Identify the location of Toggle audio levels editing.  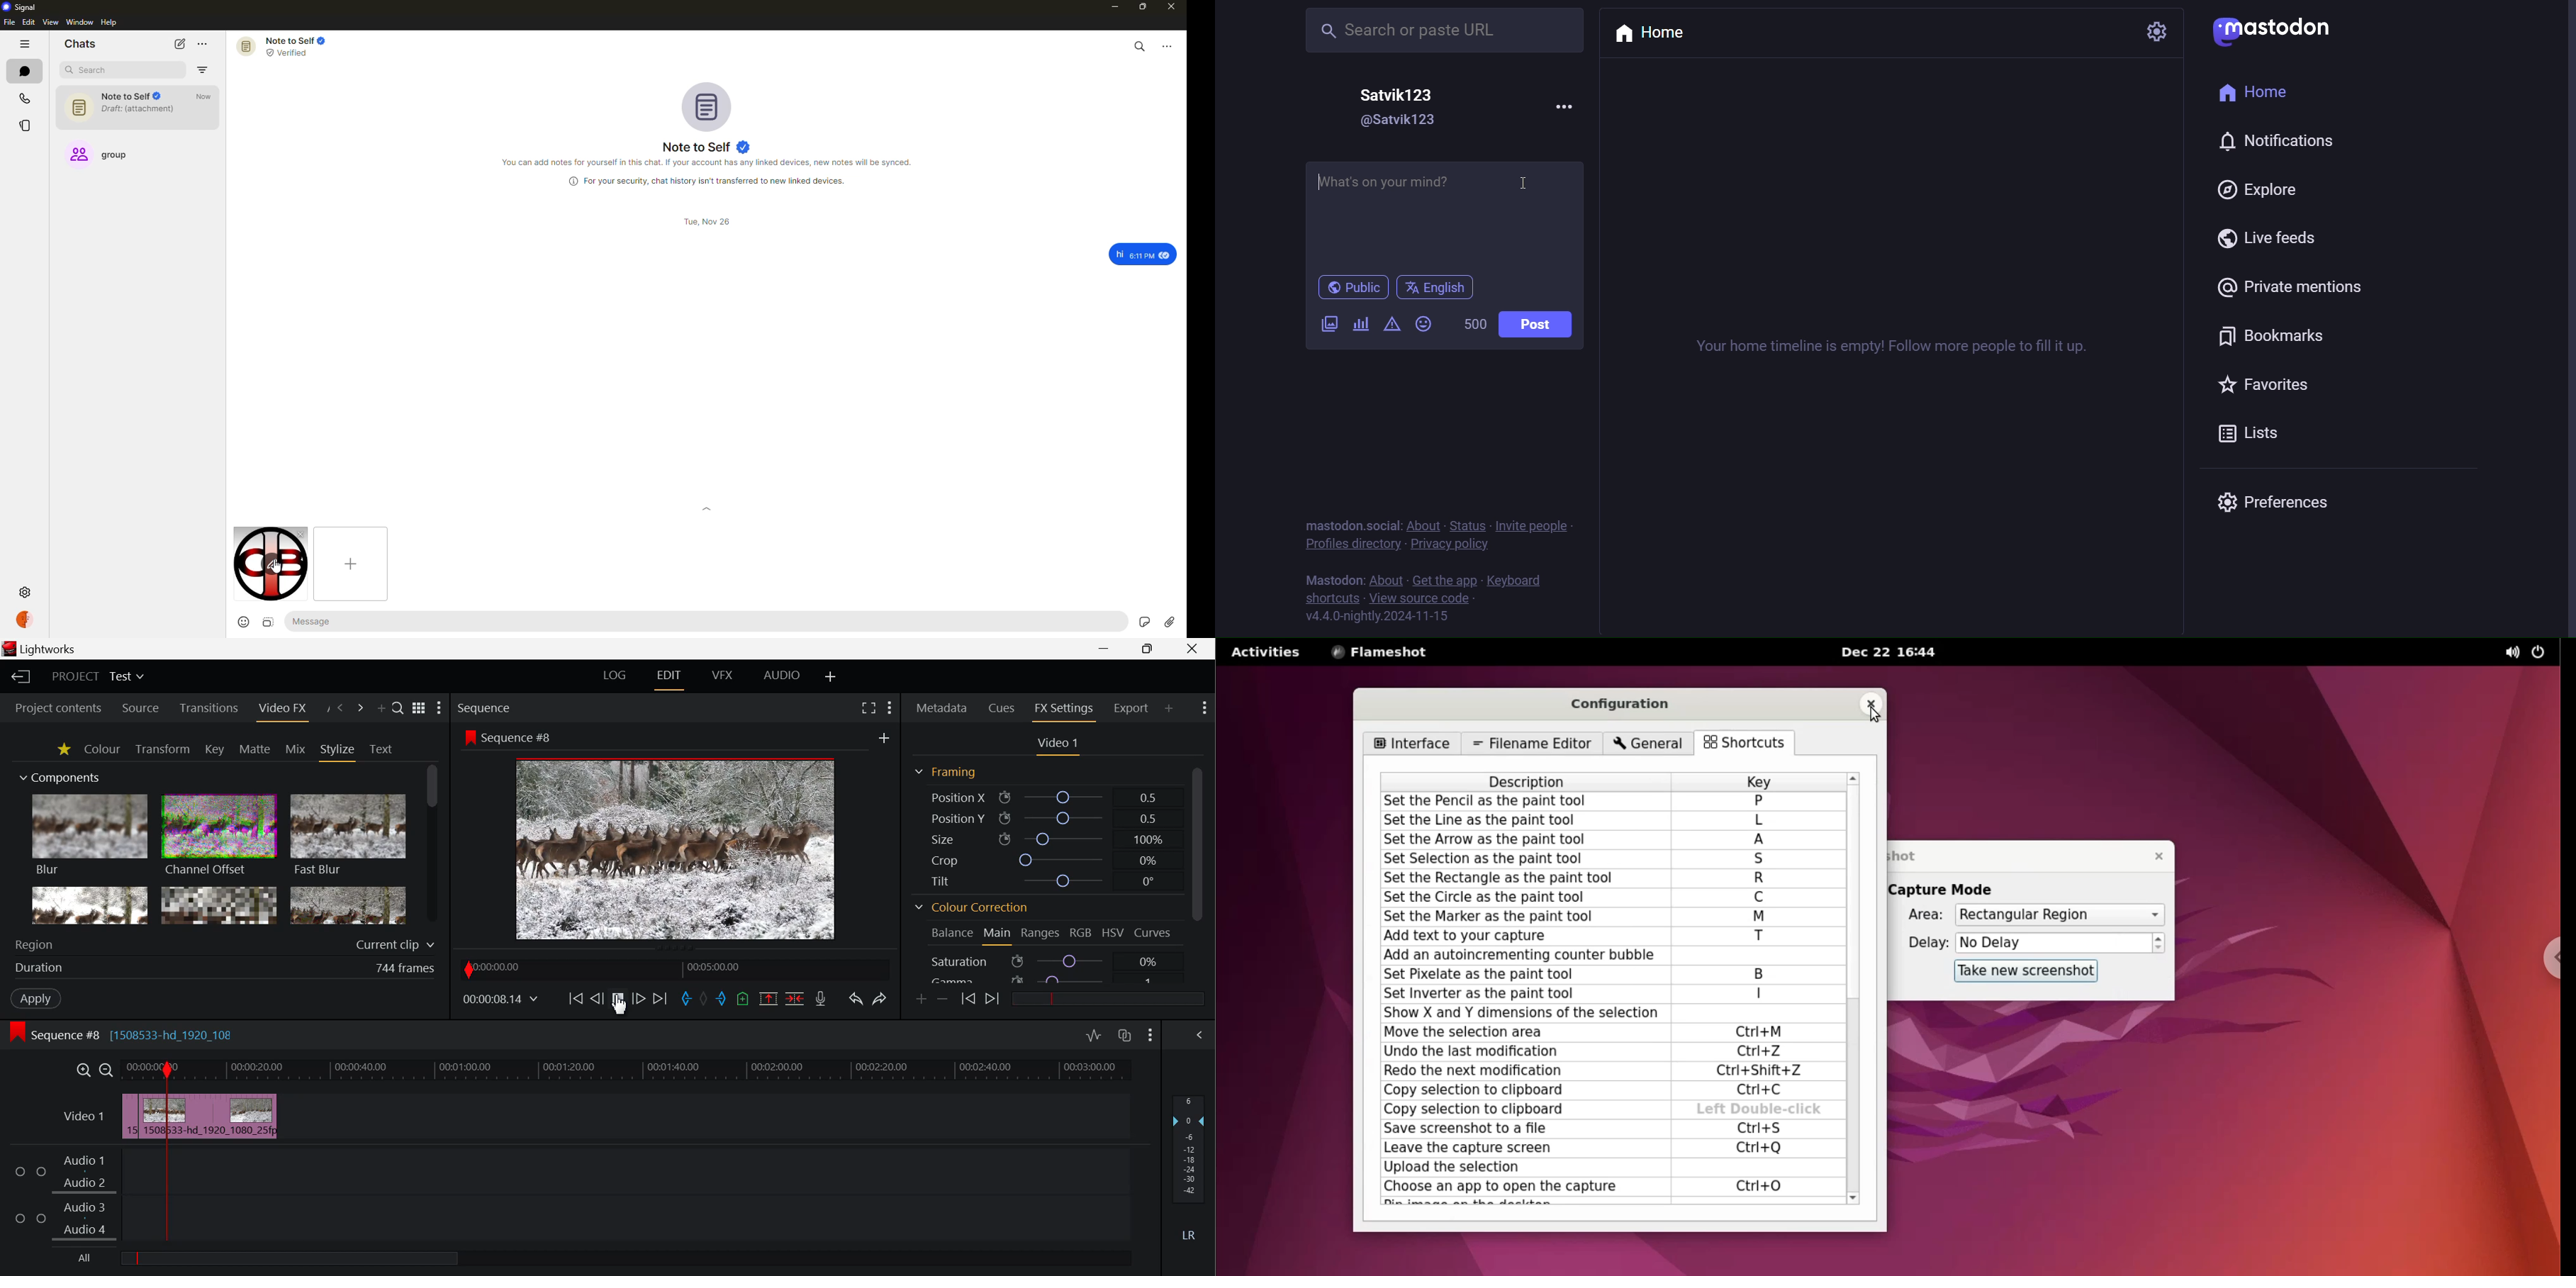
(1094, 1035).